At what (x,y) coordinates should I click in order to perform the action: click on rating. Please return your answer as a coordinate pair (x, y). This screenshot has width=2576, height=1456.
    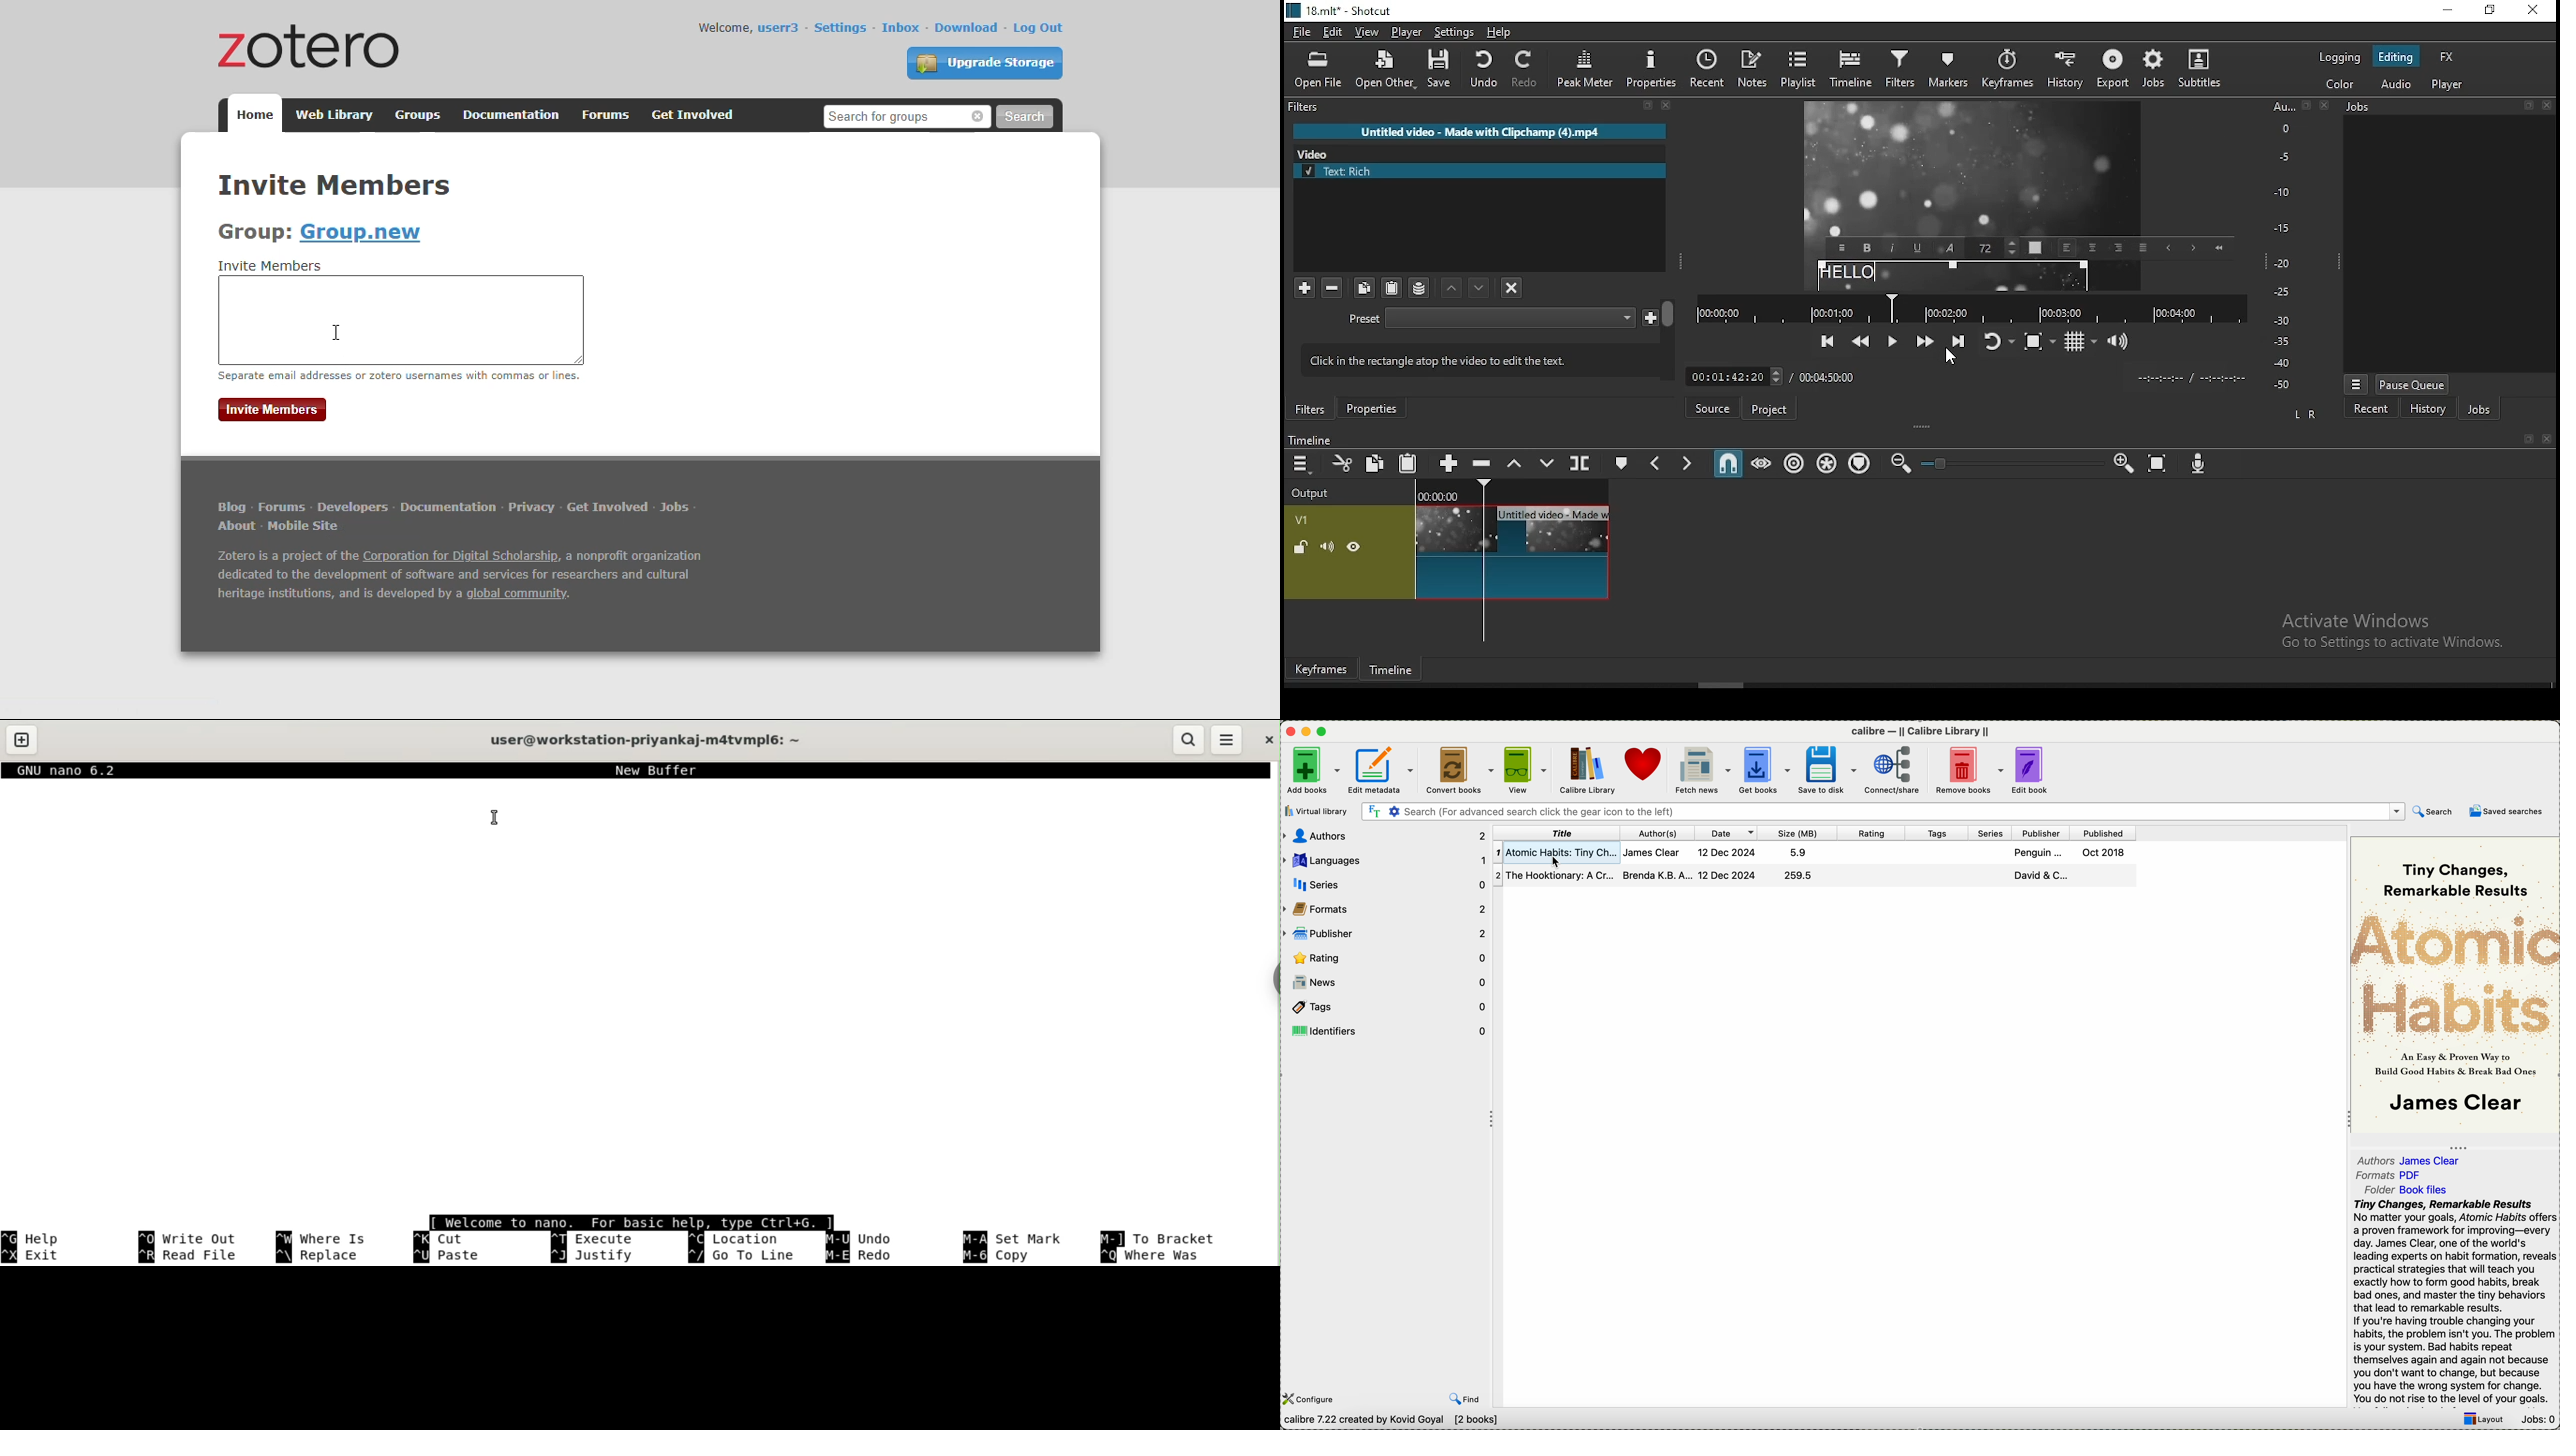
    Looking at the image, I should click on (1871, 833).